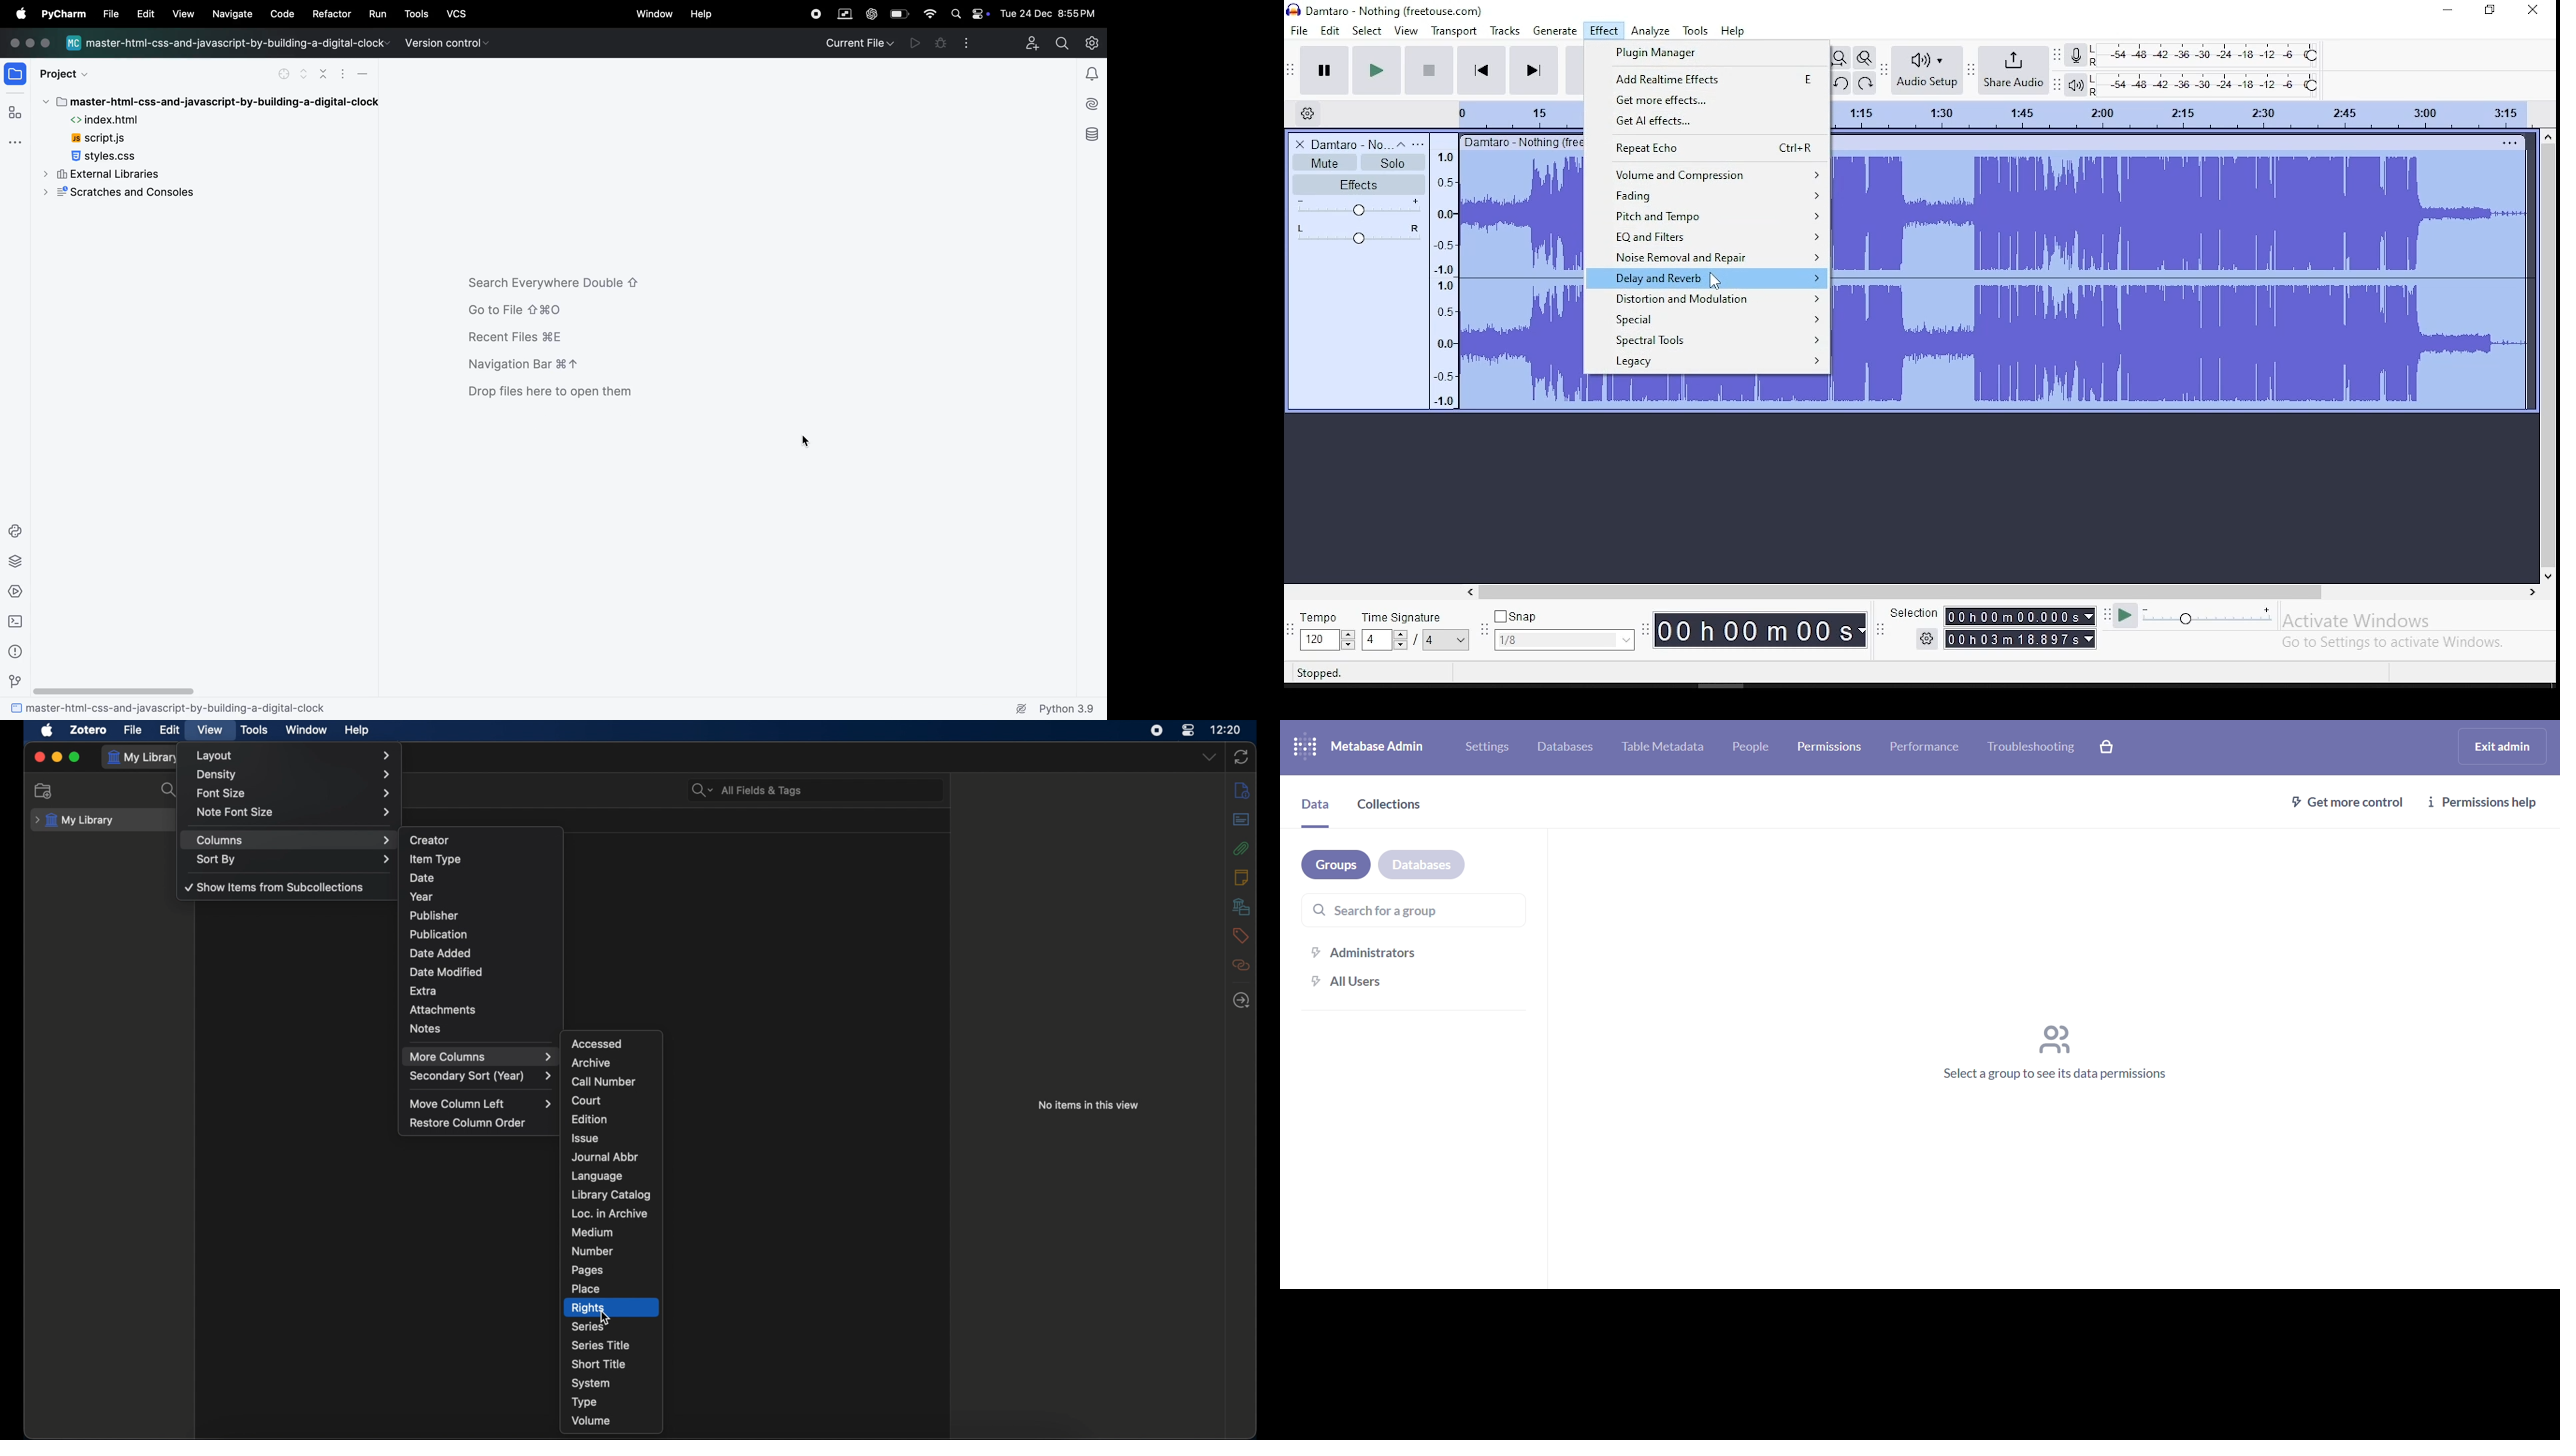 This screenshot has height=1456, width=2576. I want to click on tracks, so click(1504, 31).